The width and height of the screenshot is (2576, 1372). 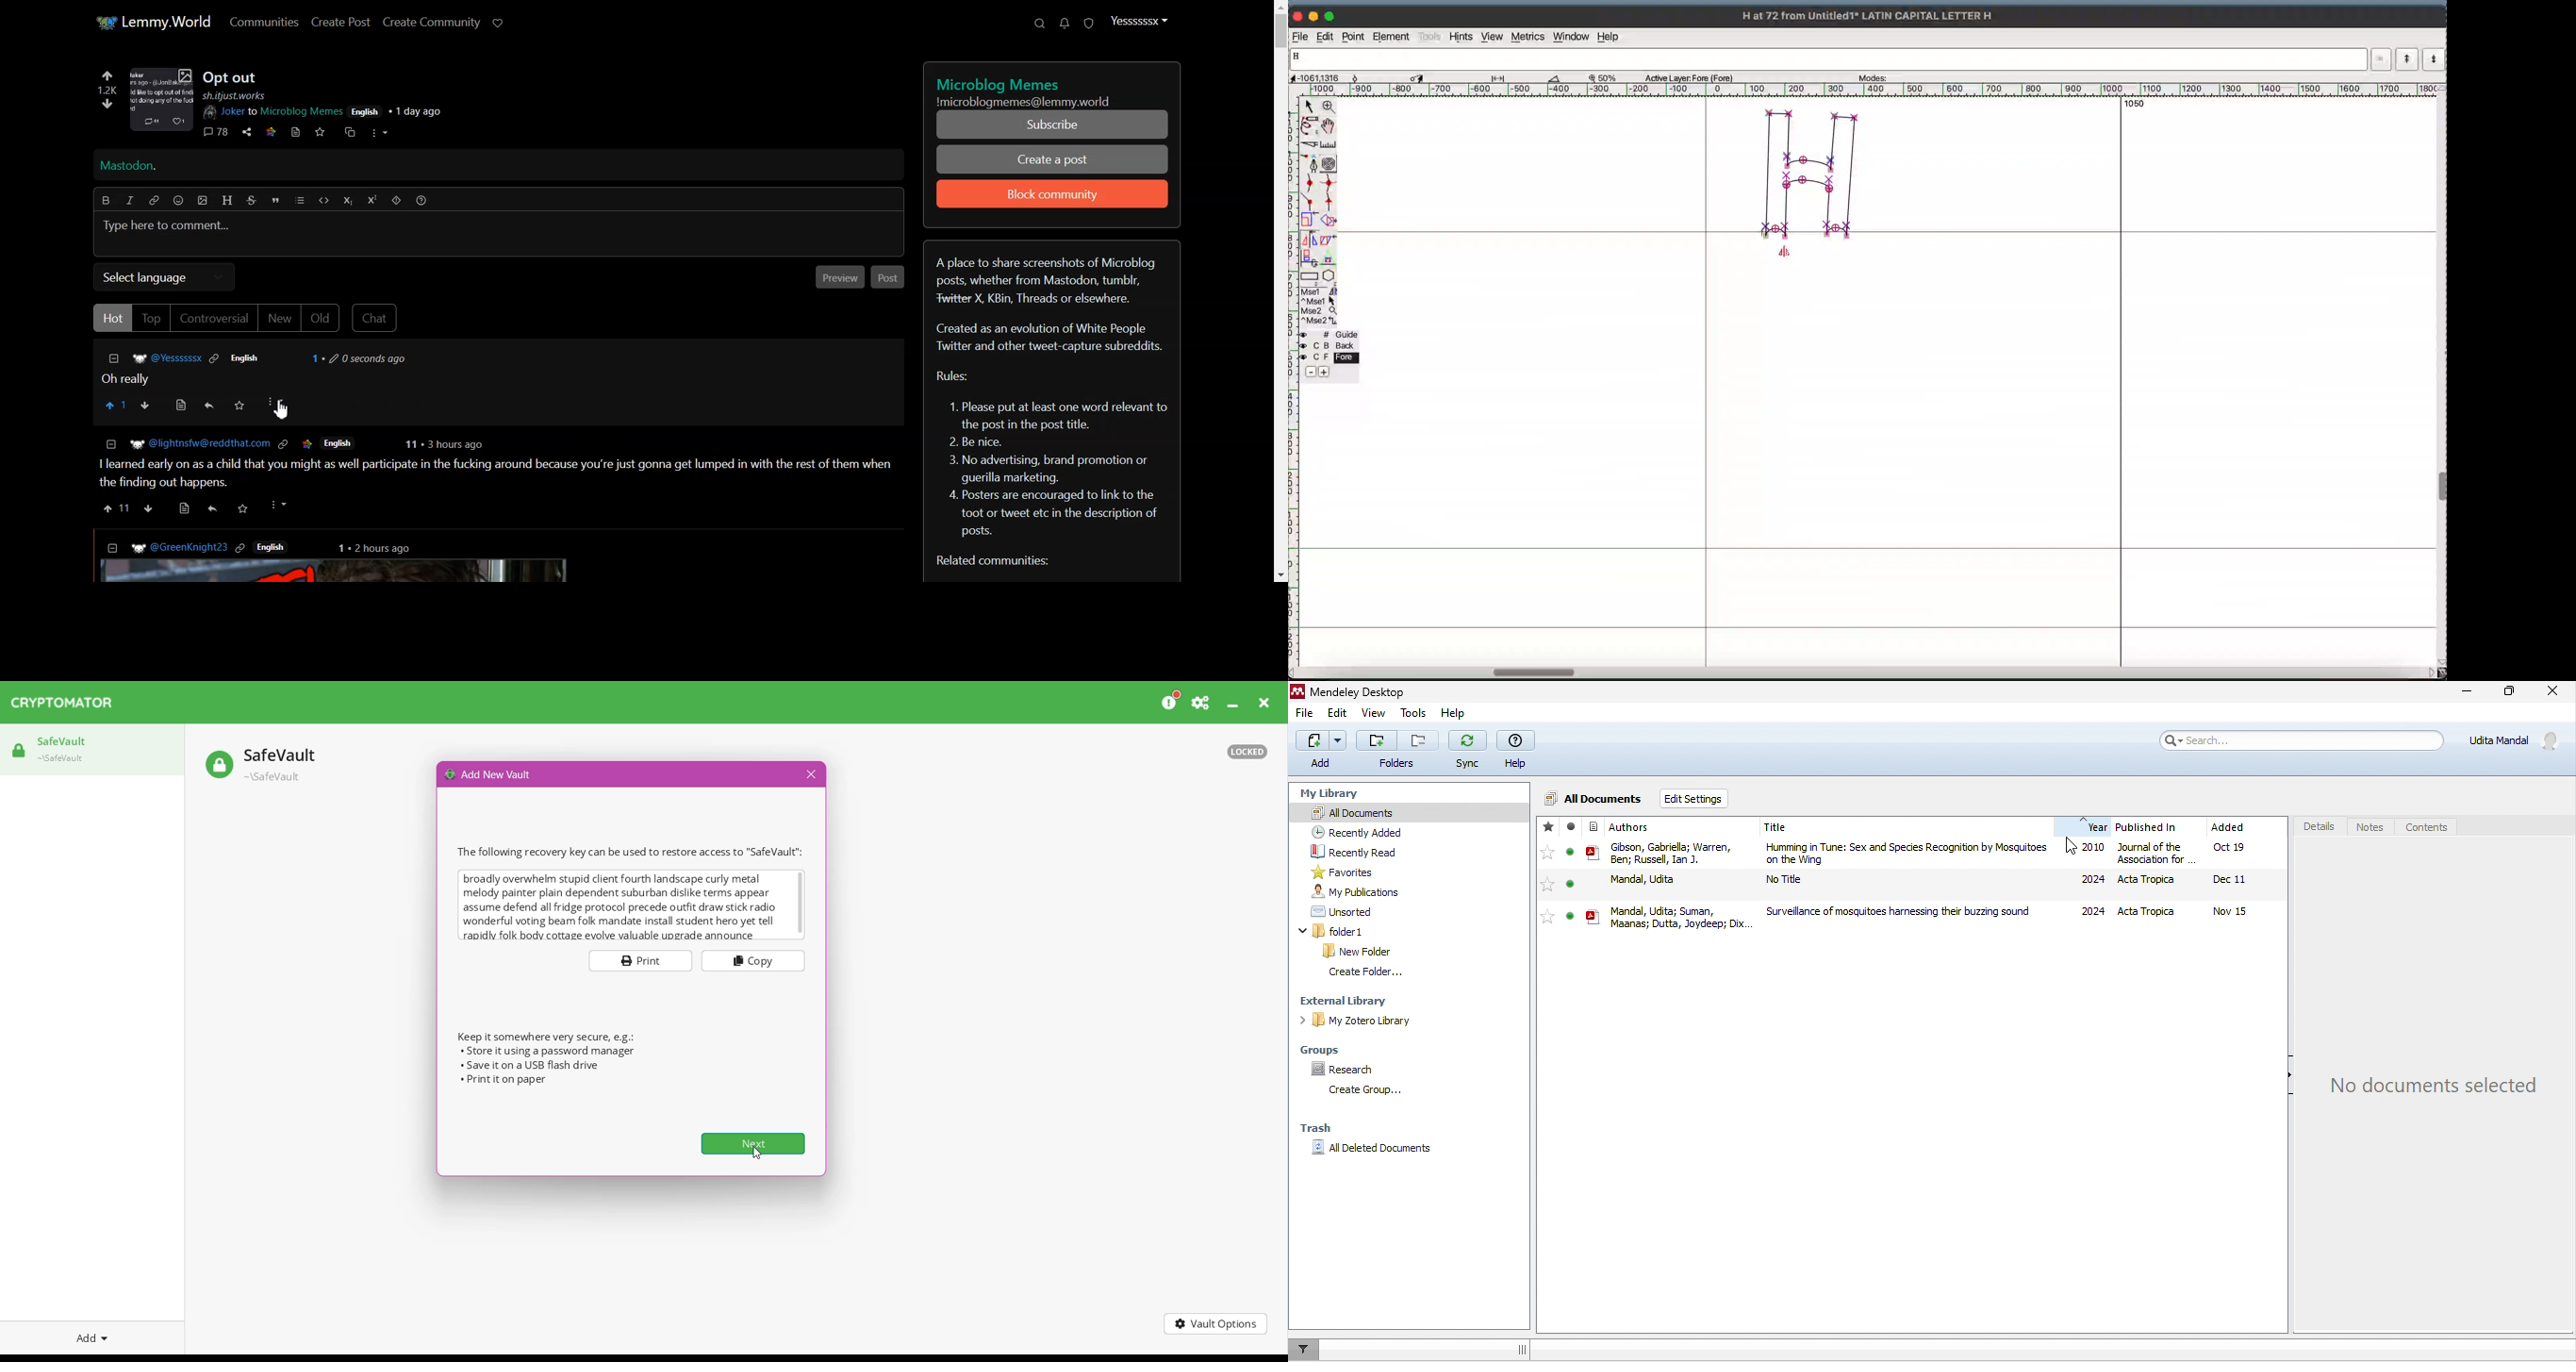 What do you see at coordinates (1335, 714) in the screenshot?
I see `edit` at bounding box center [1335, 714].